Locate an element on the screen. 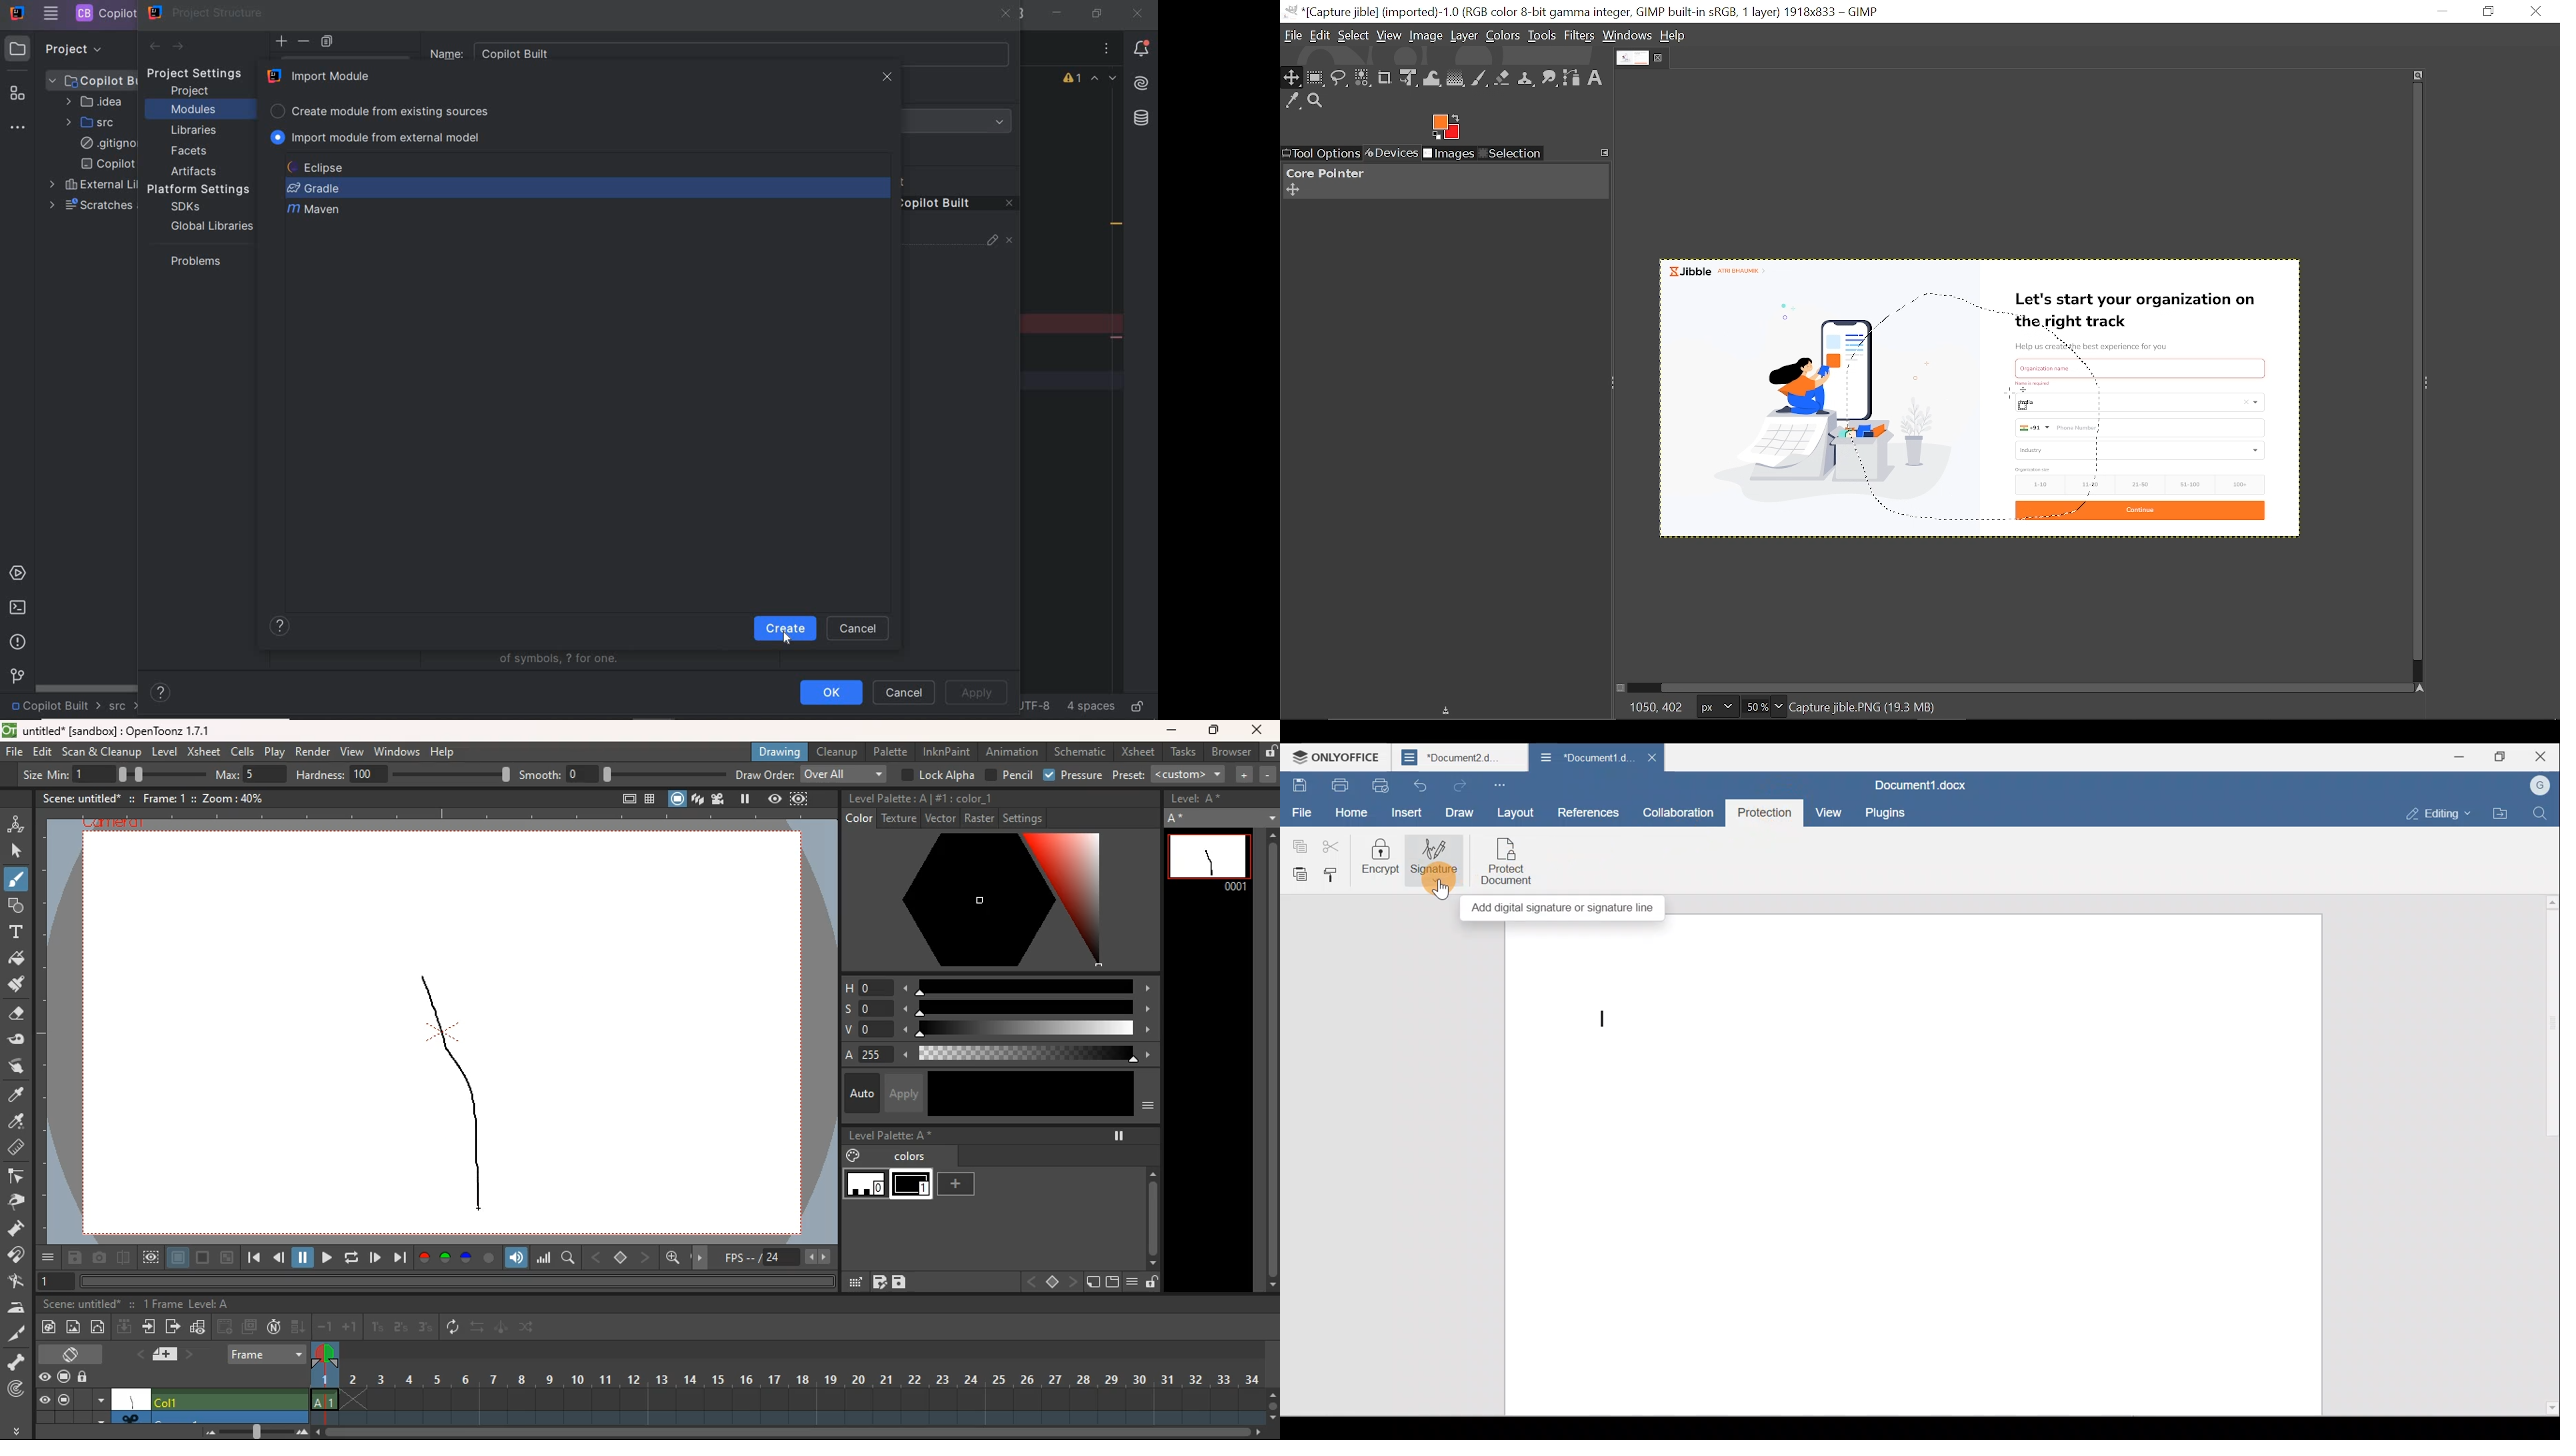 The image size is (2576, 1456). Close is located at coordinates (2537, 11).